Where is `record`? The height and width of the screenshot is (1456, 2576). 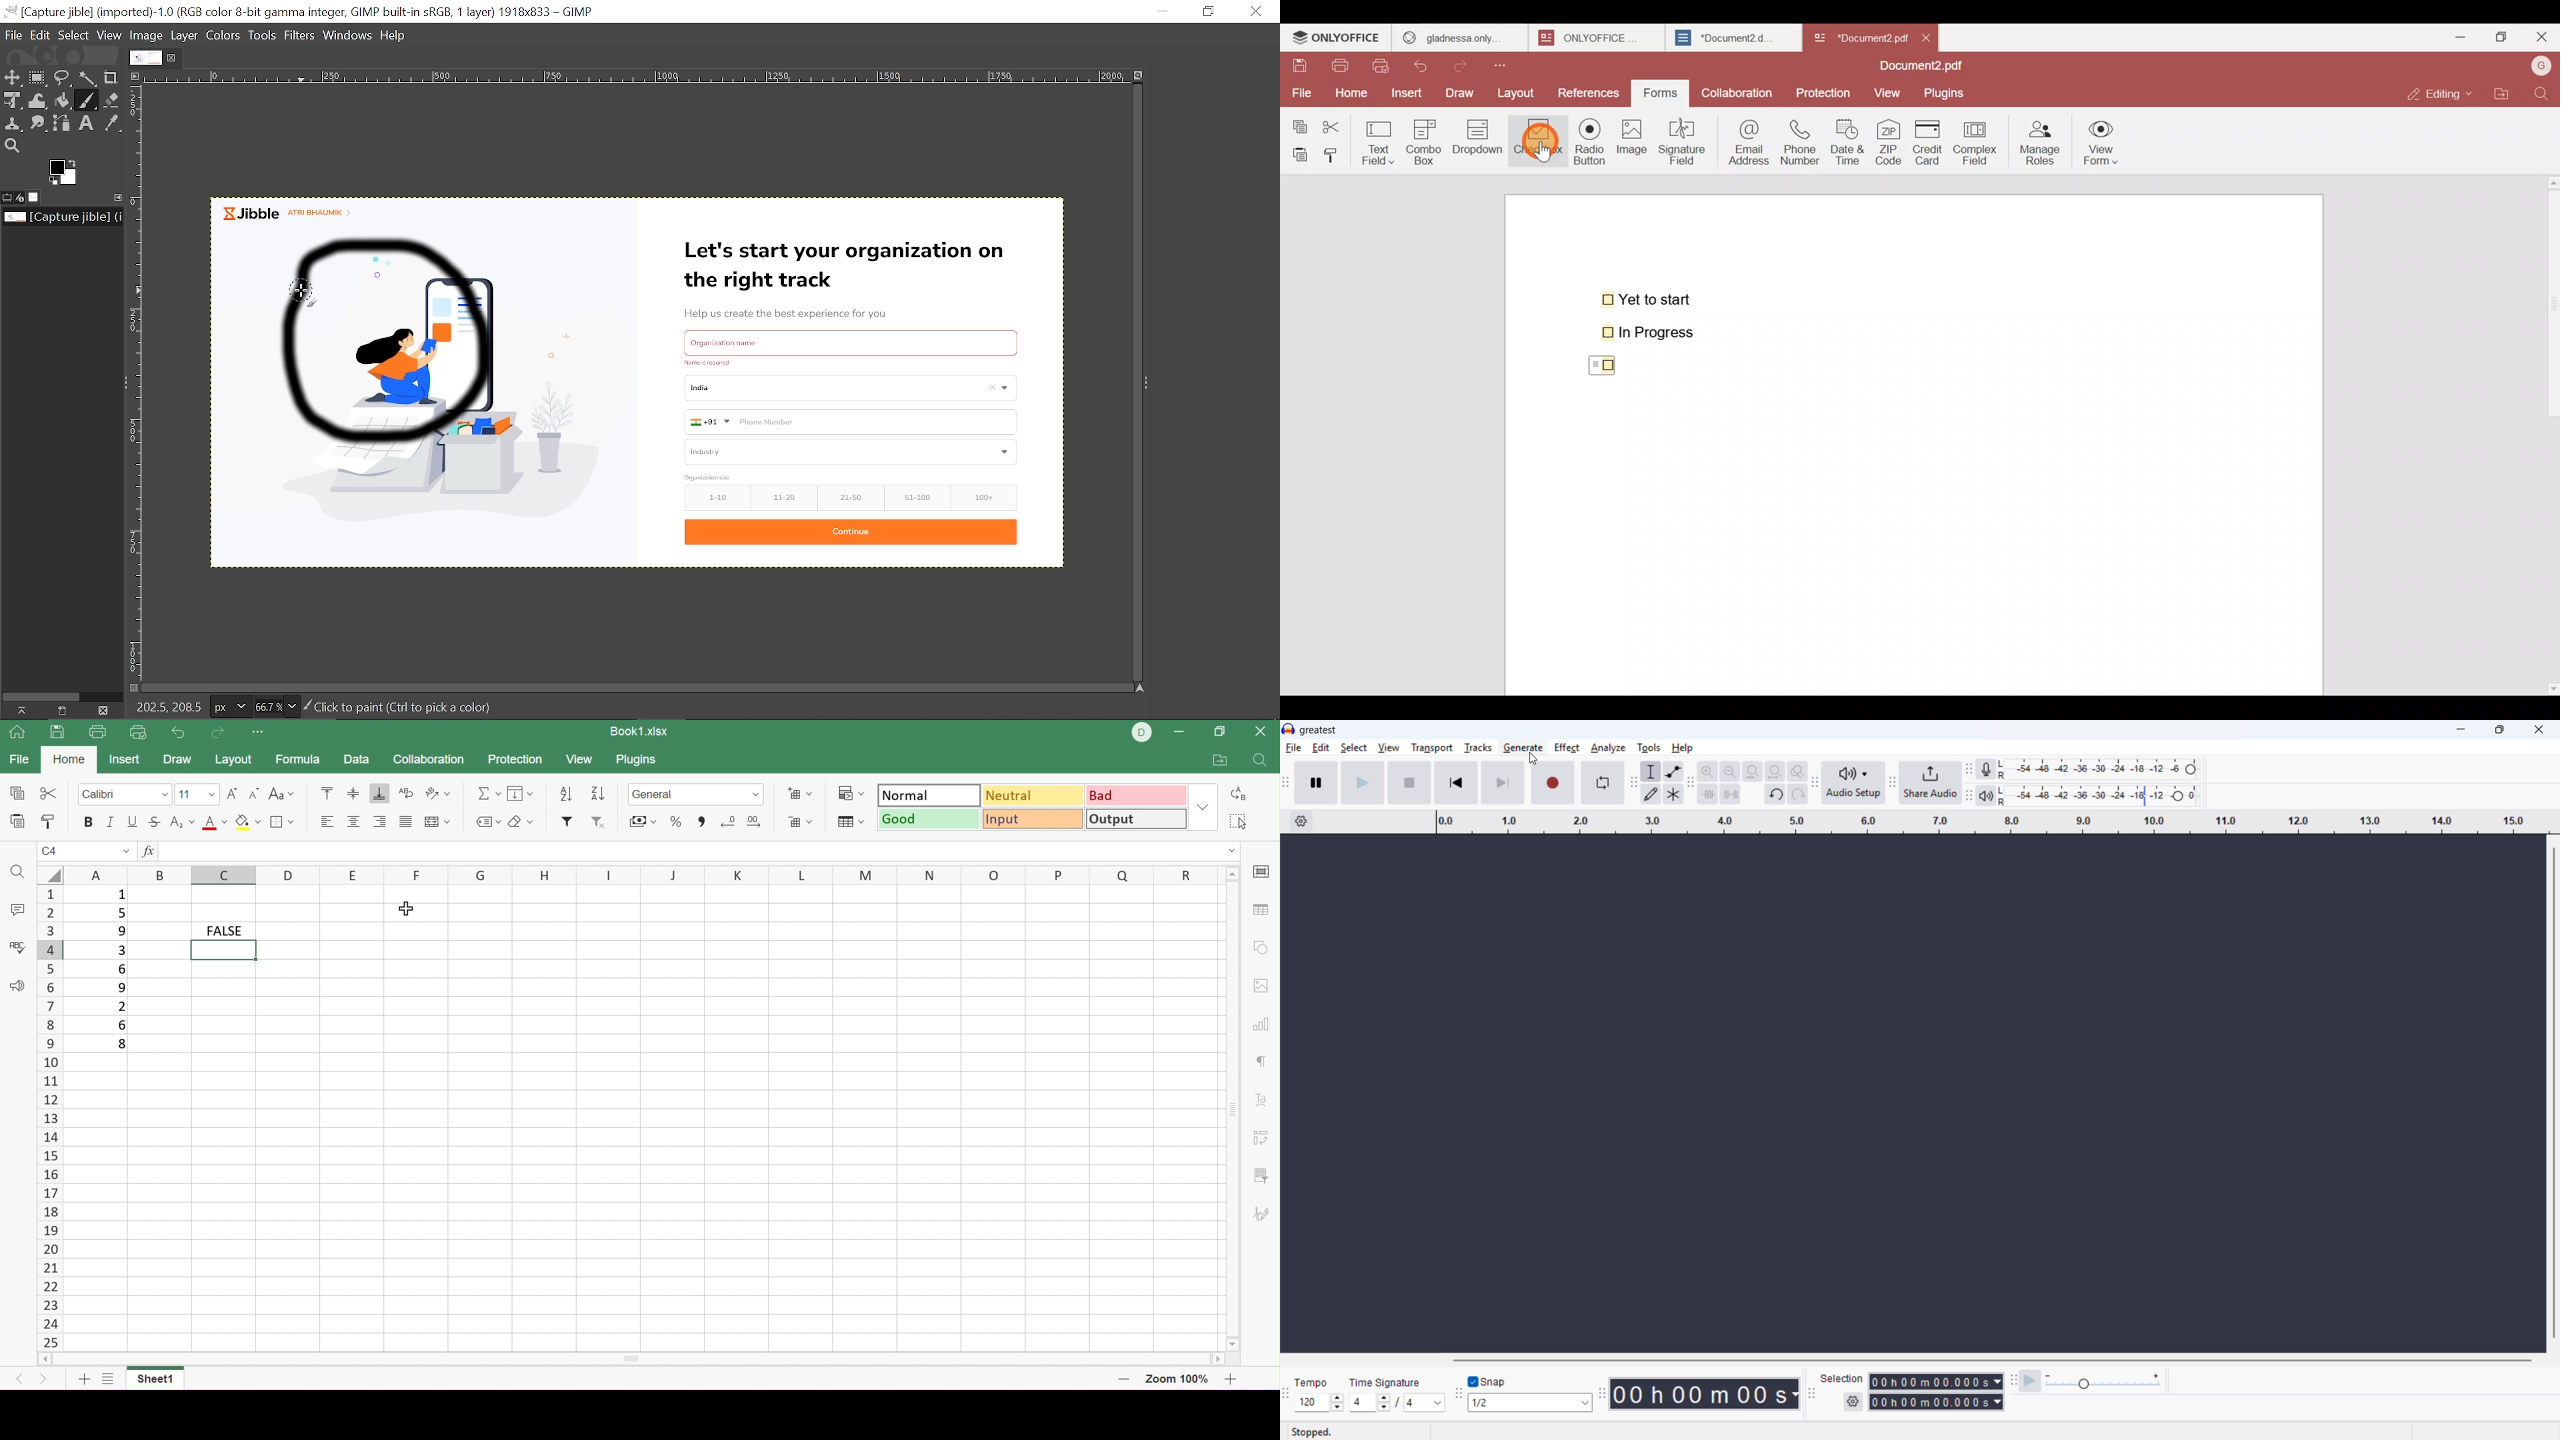
record is located at coordinates (1553, 783).